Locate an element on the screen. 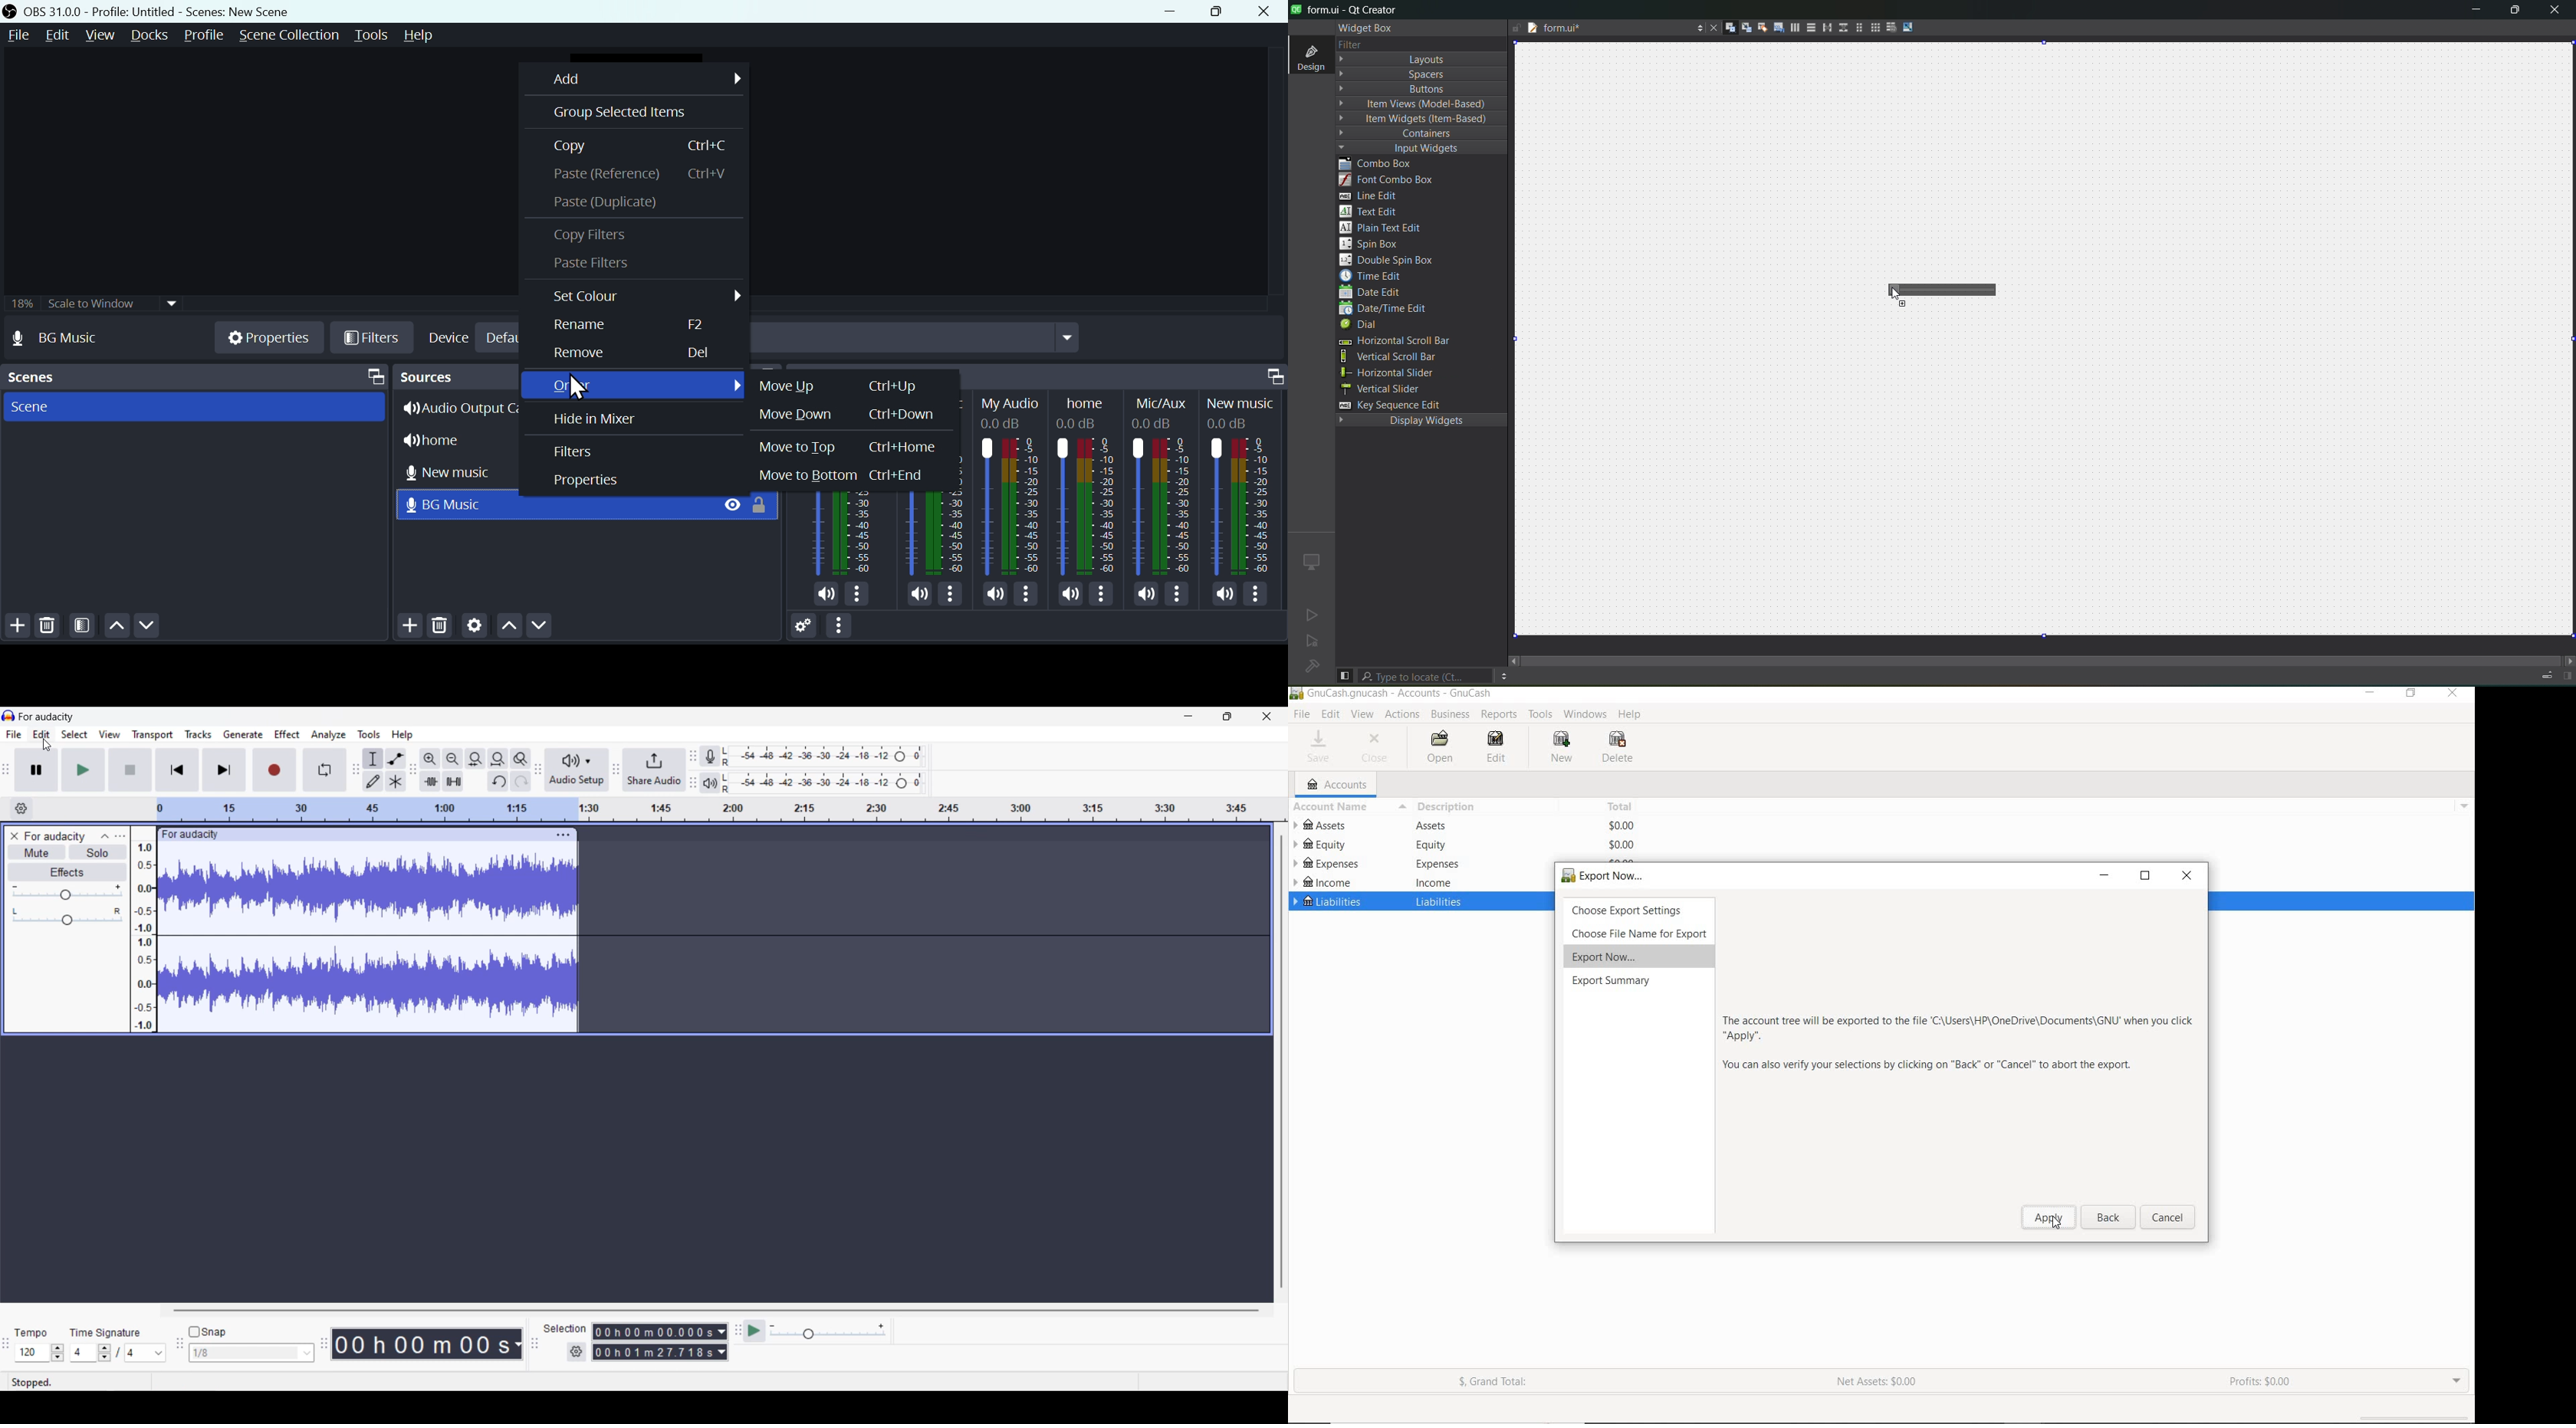 This screenshot has height=1428, width=2576. layout in a grid is located at coordinates (1876, 27).